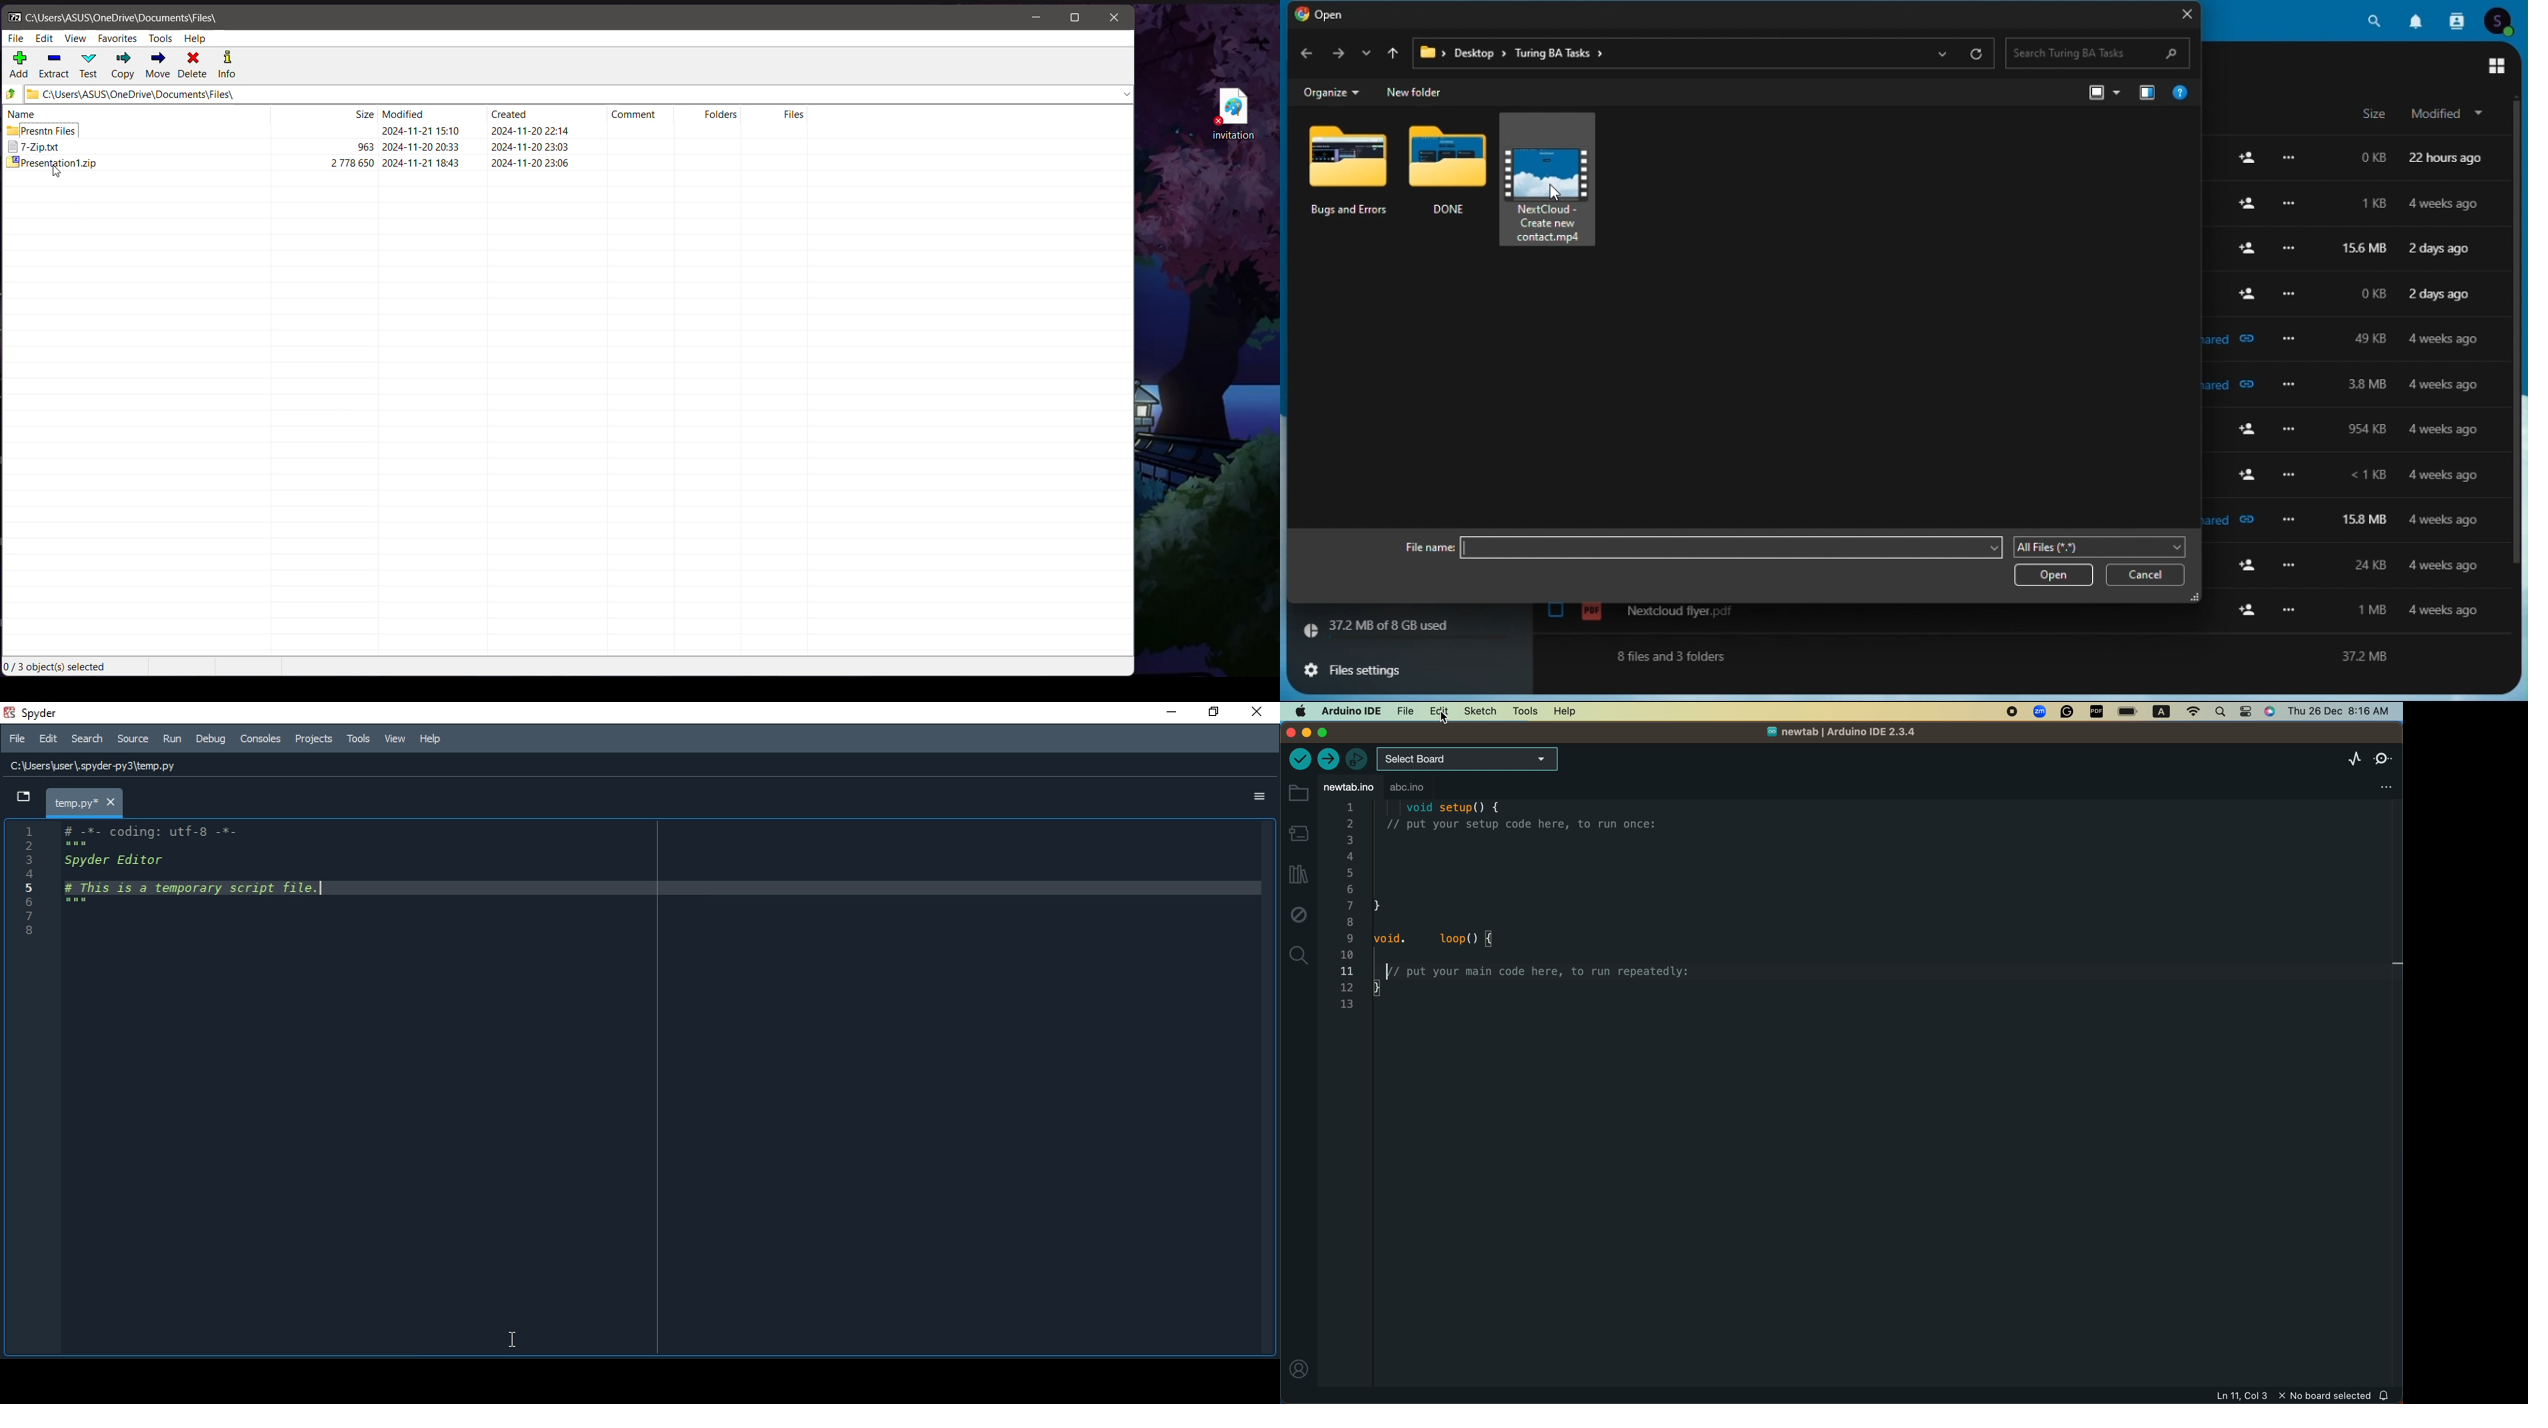  What do you see at coordinates (2441, 252) in the screenshot?
I see `2 days ago` at bounding box center [2441, 252].